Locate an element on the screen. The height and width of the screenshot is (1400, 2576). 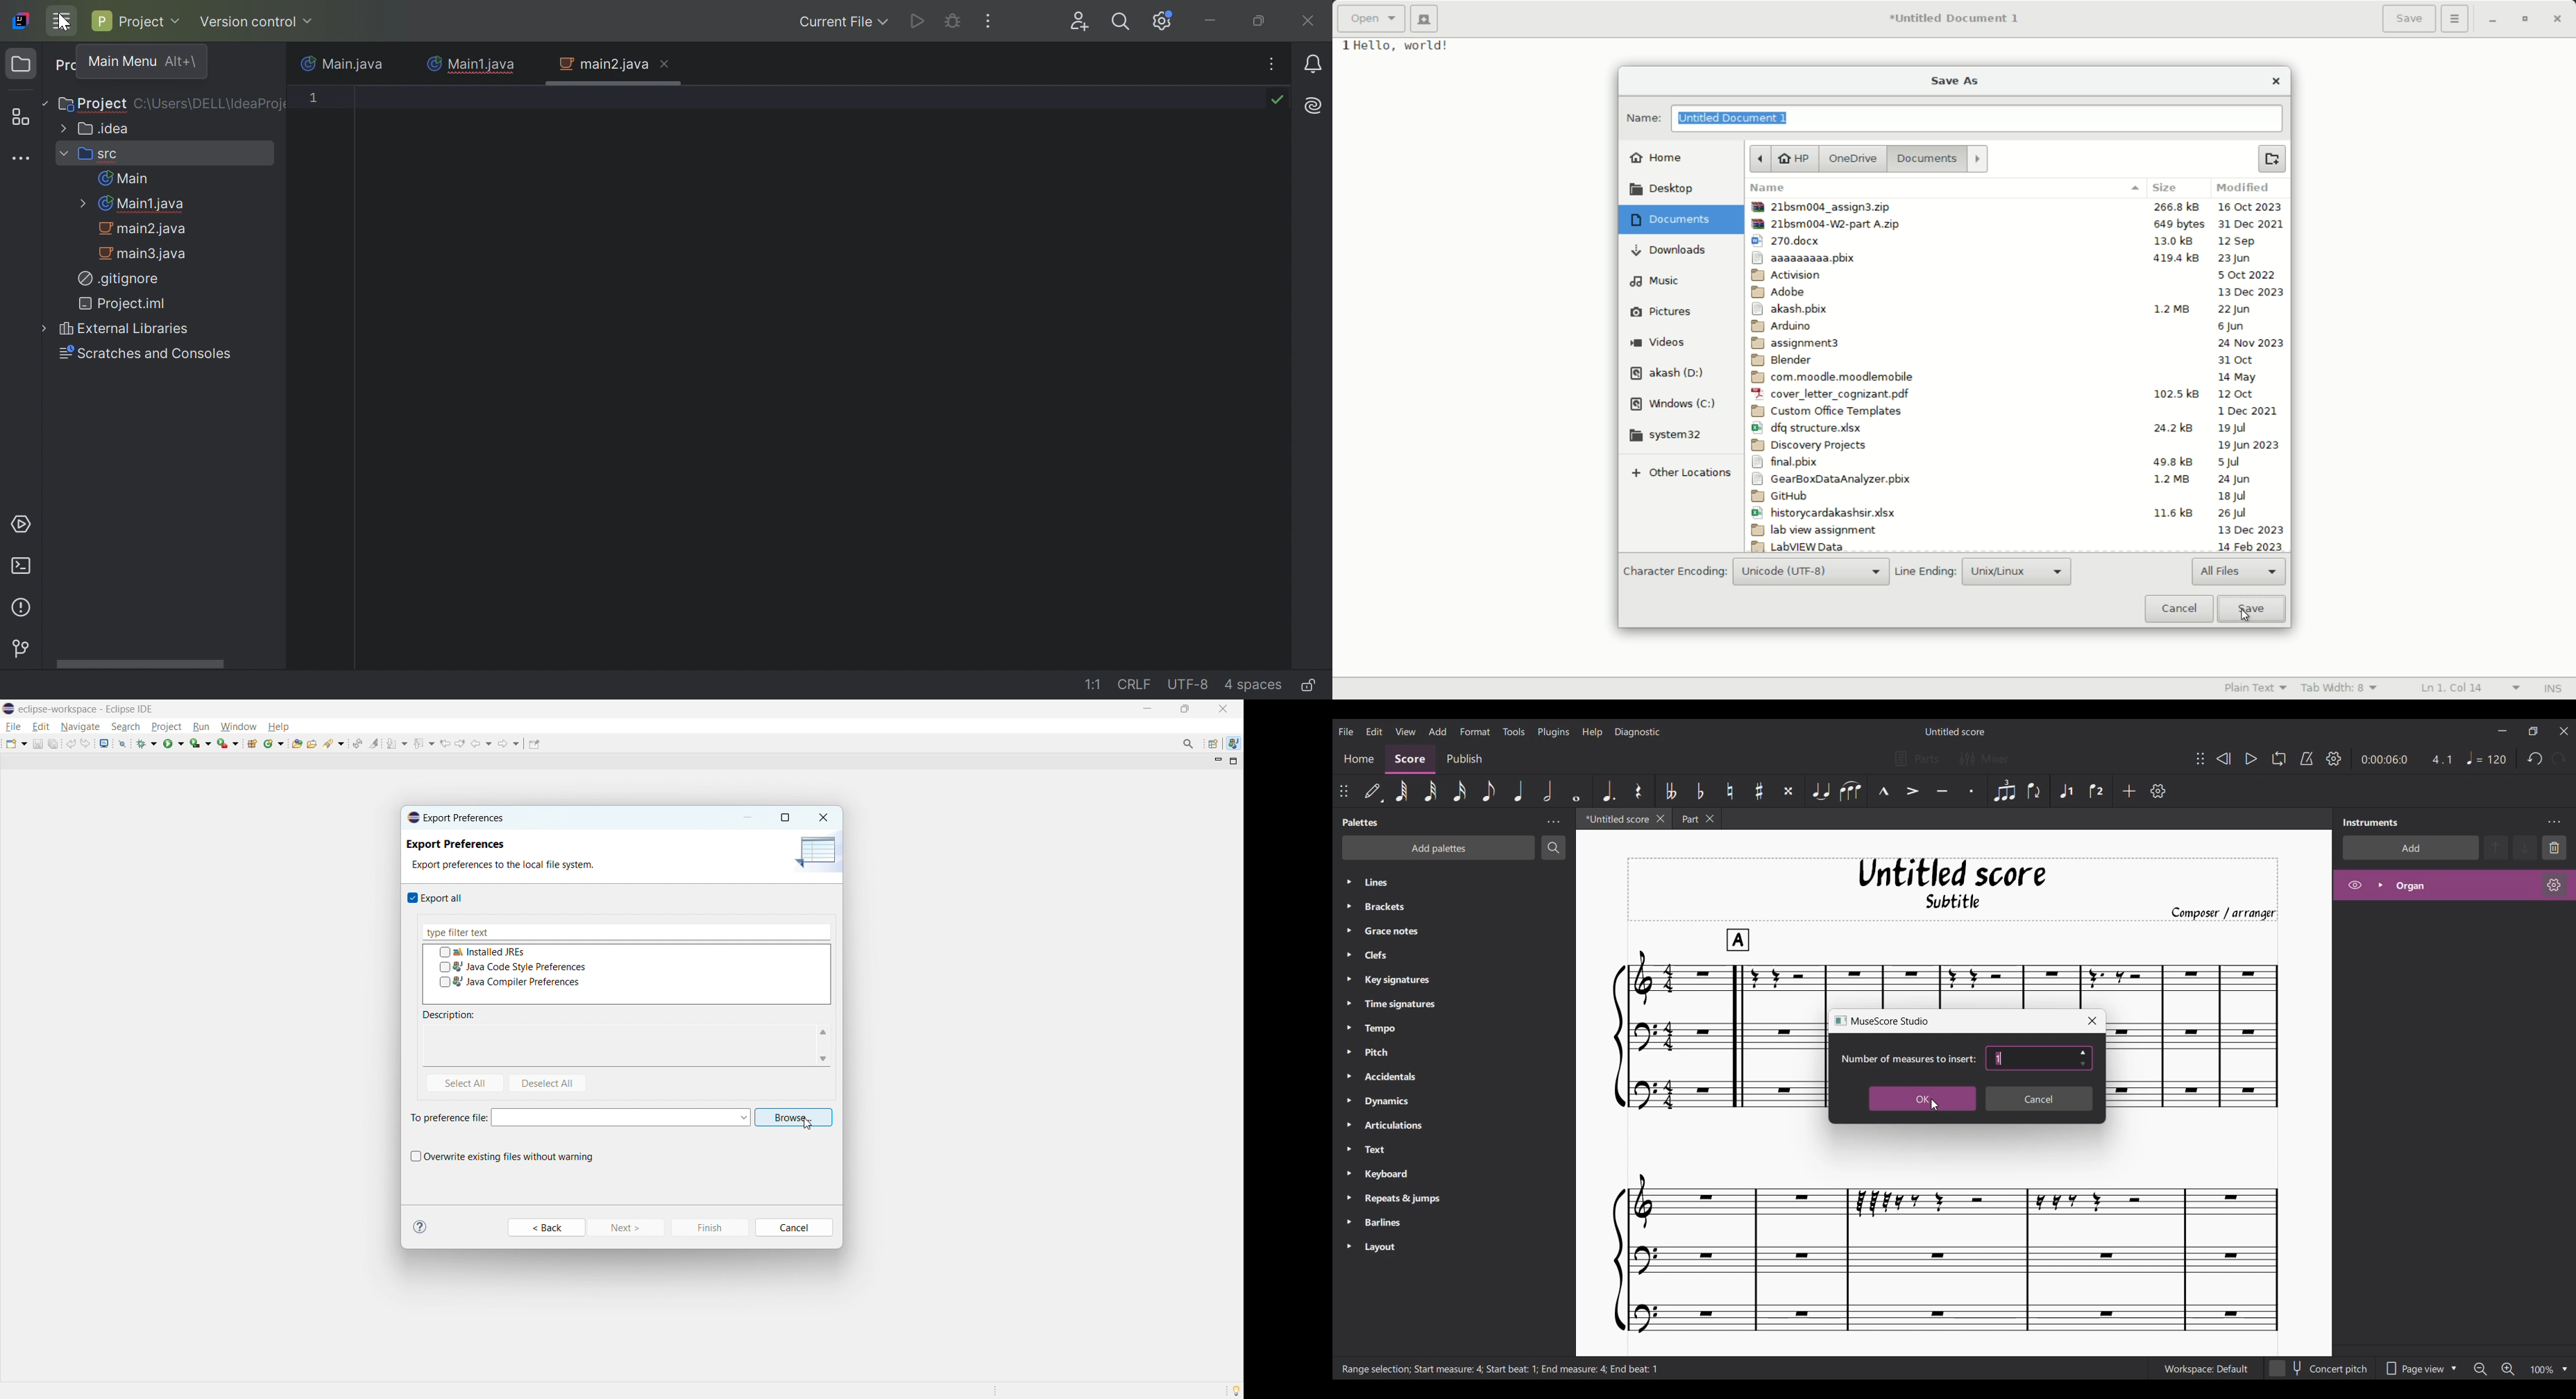
save file is located at coordinates (2410, 19).